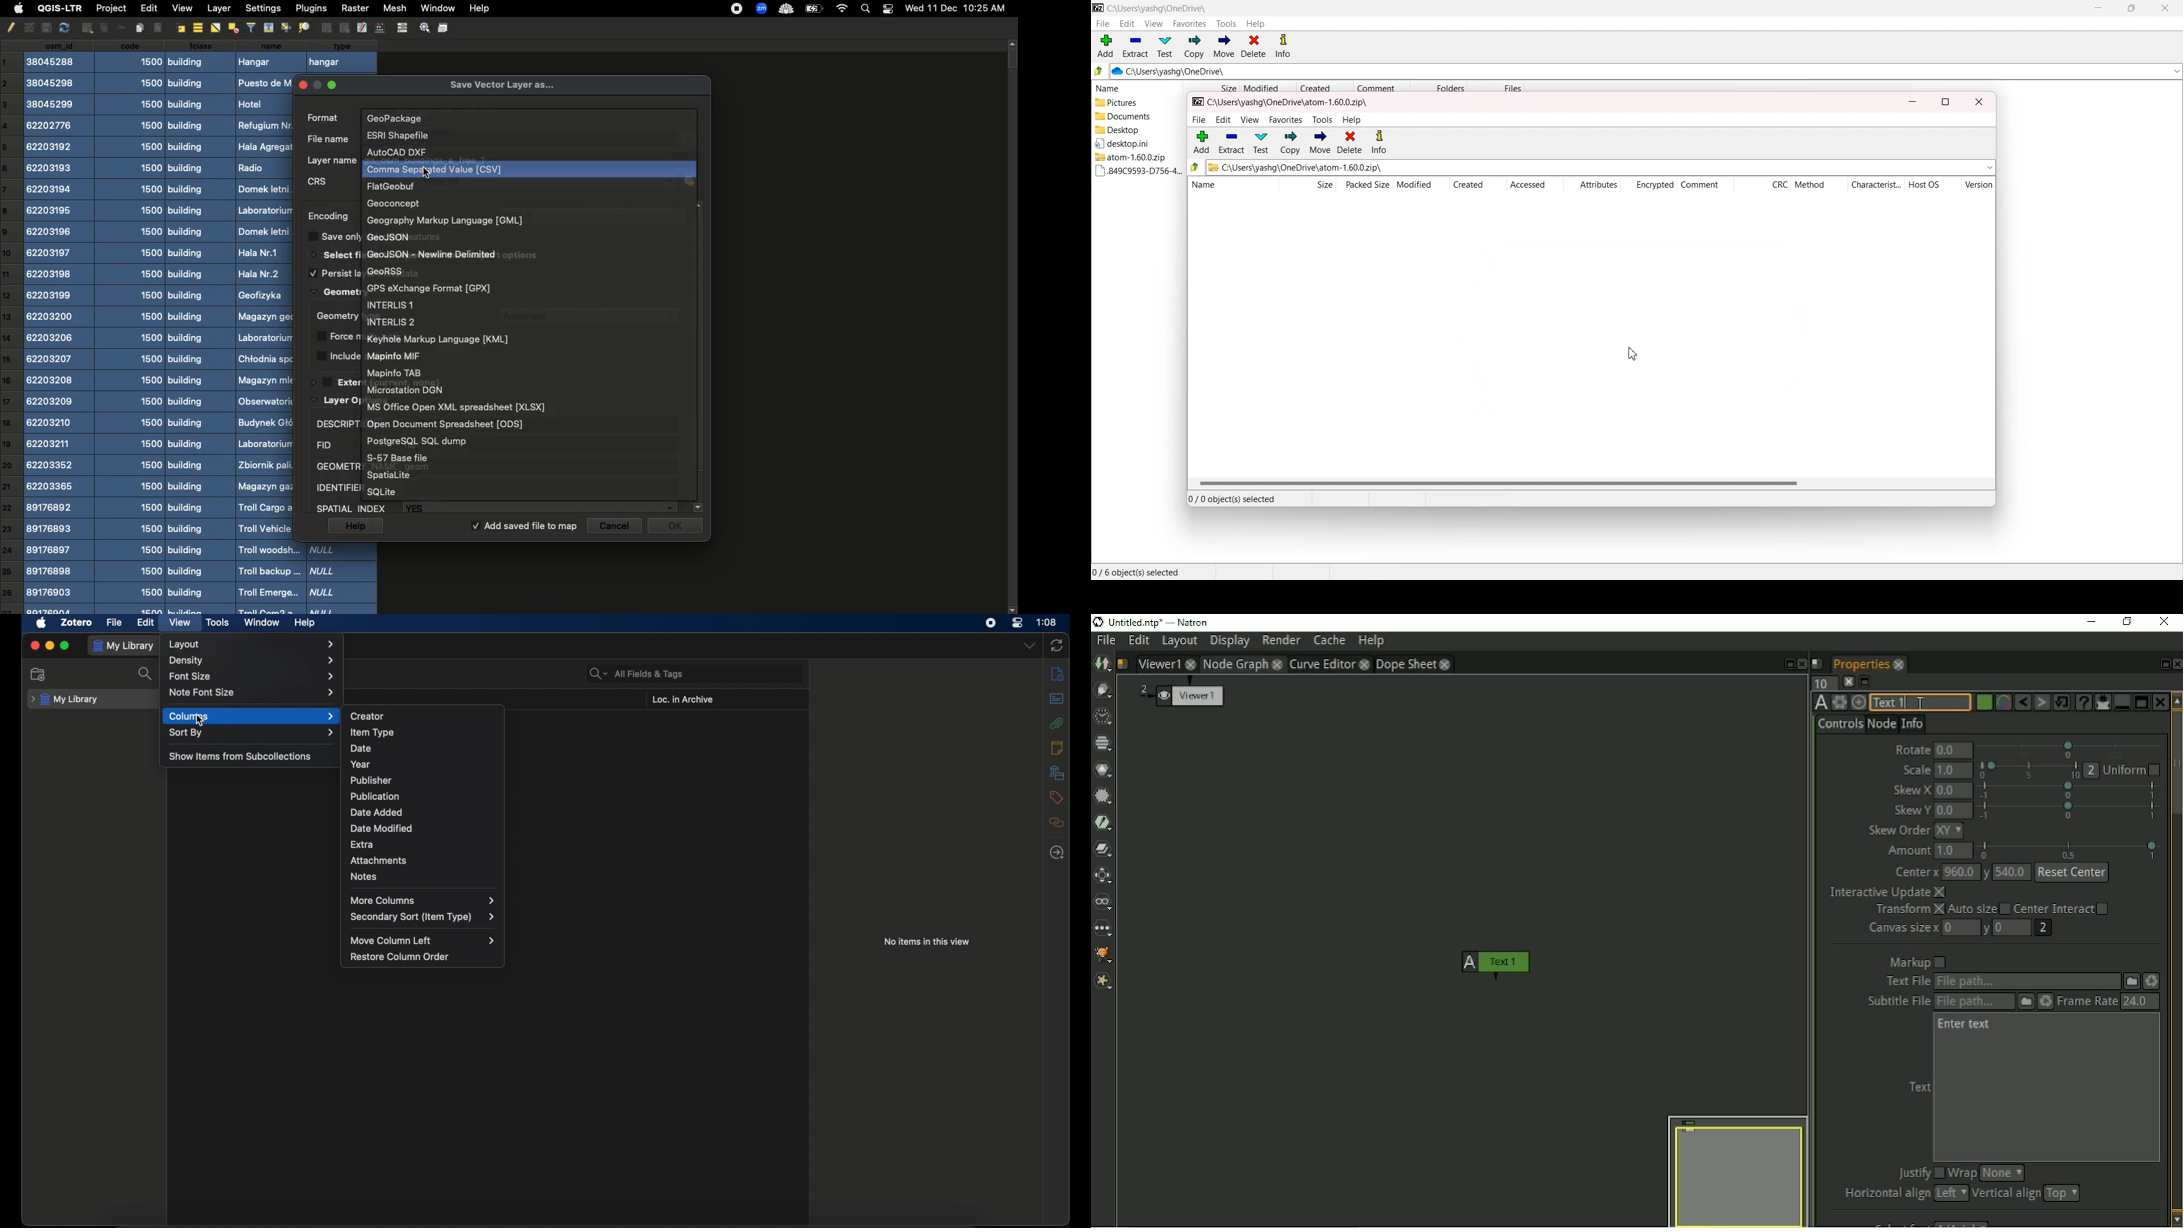 The image size is (2184, 1232). Describe the element at coordinates (760, 8) in the screenshot. I see `zoom` at that location.